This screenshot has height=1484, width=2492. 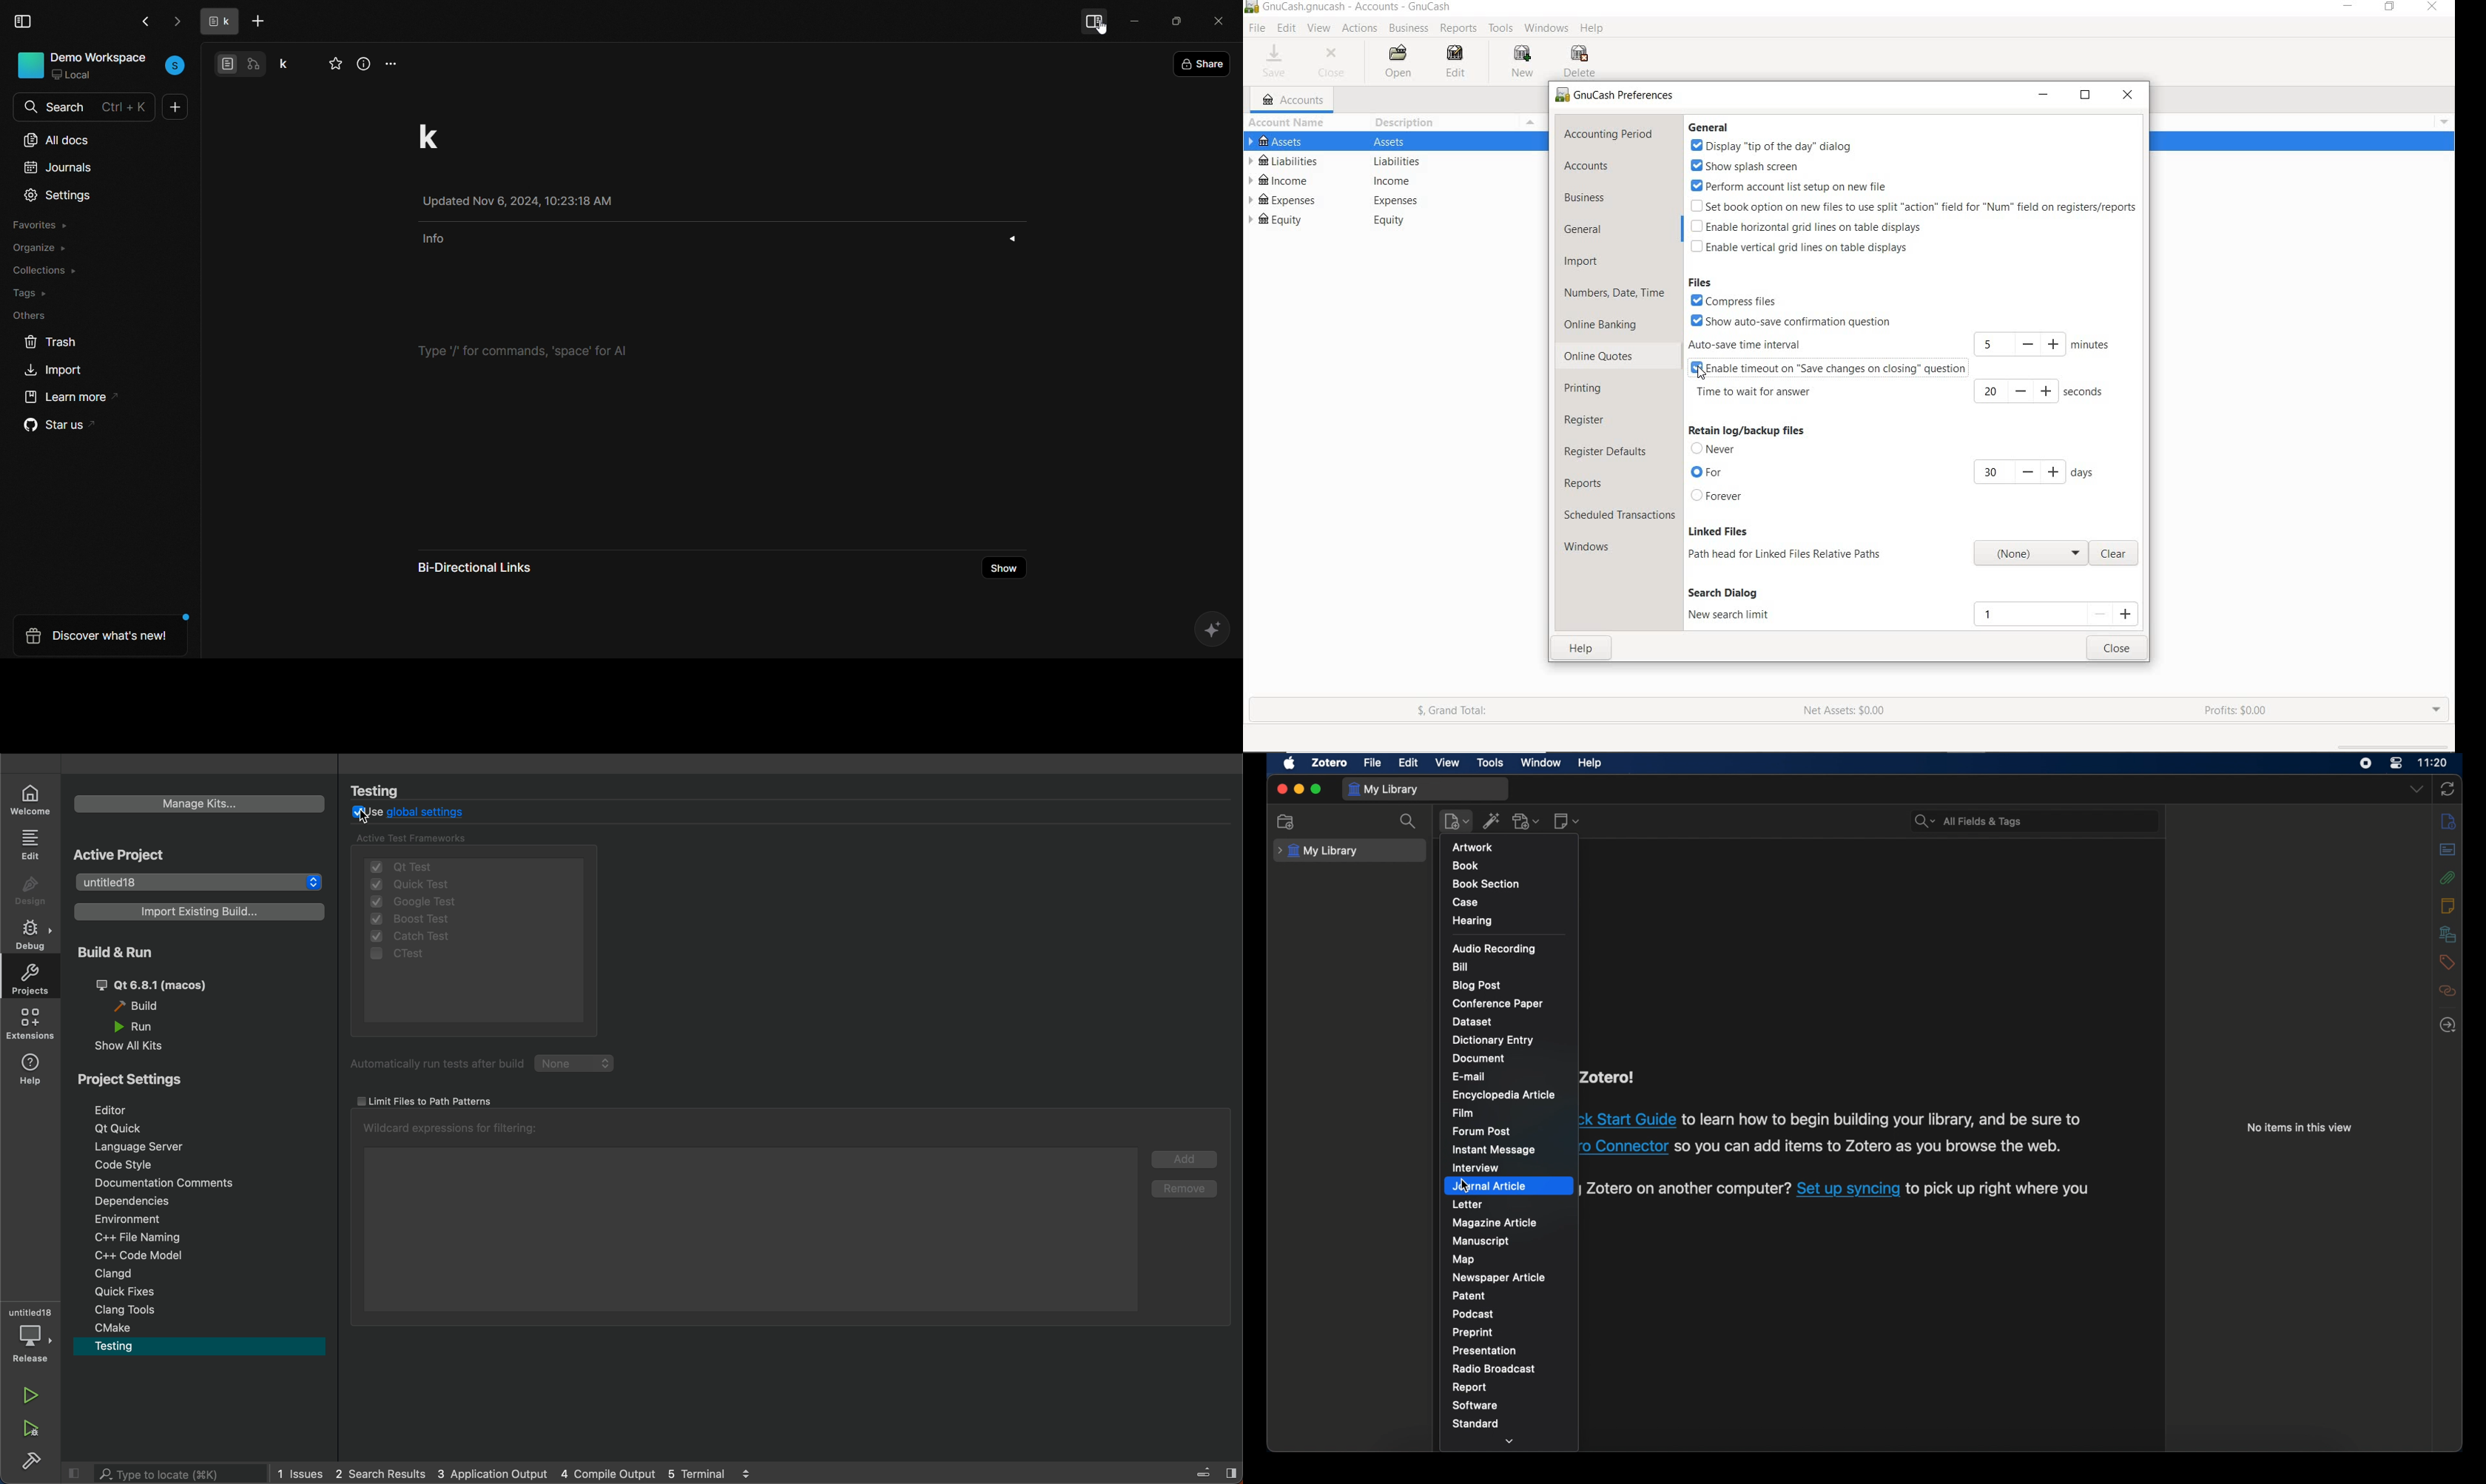 What do you see at coordinates (175, 21) in the screenshot?
I see `go next` at bounding box center [175, 21].